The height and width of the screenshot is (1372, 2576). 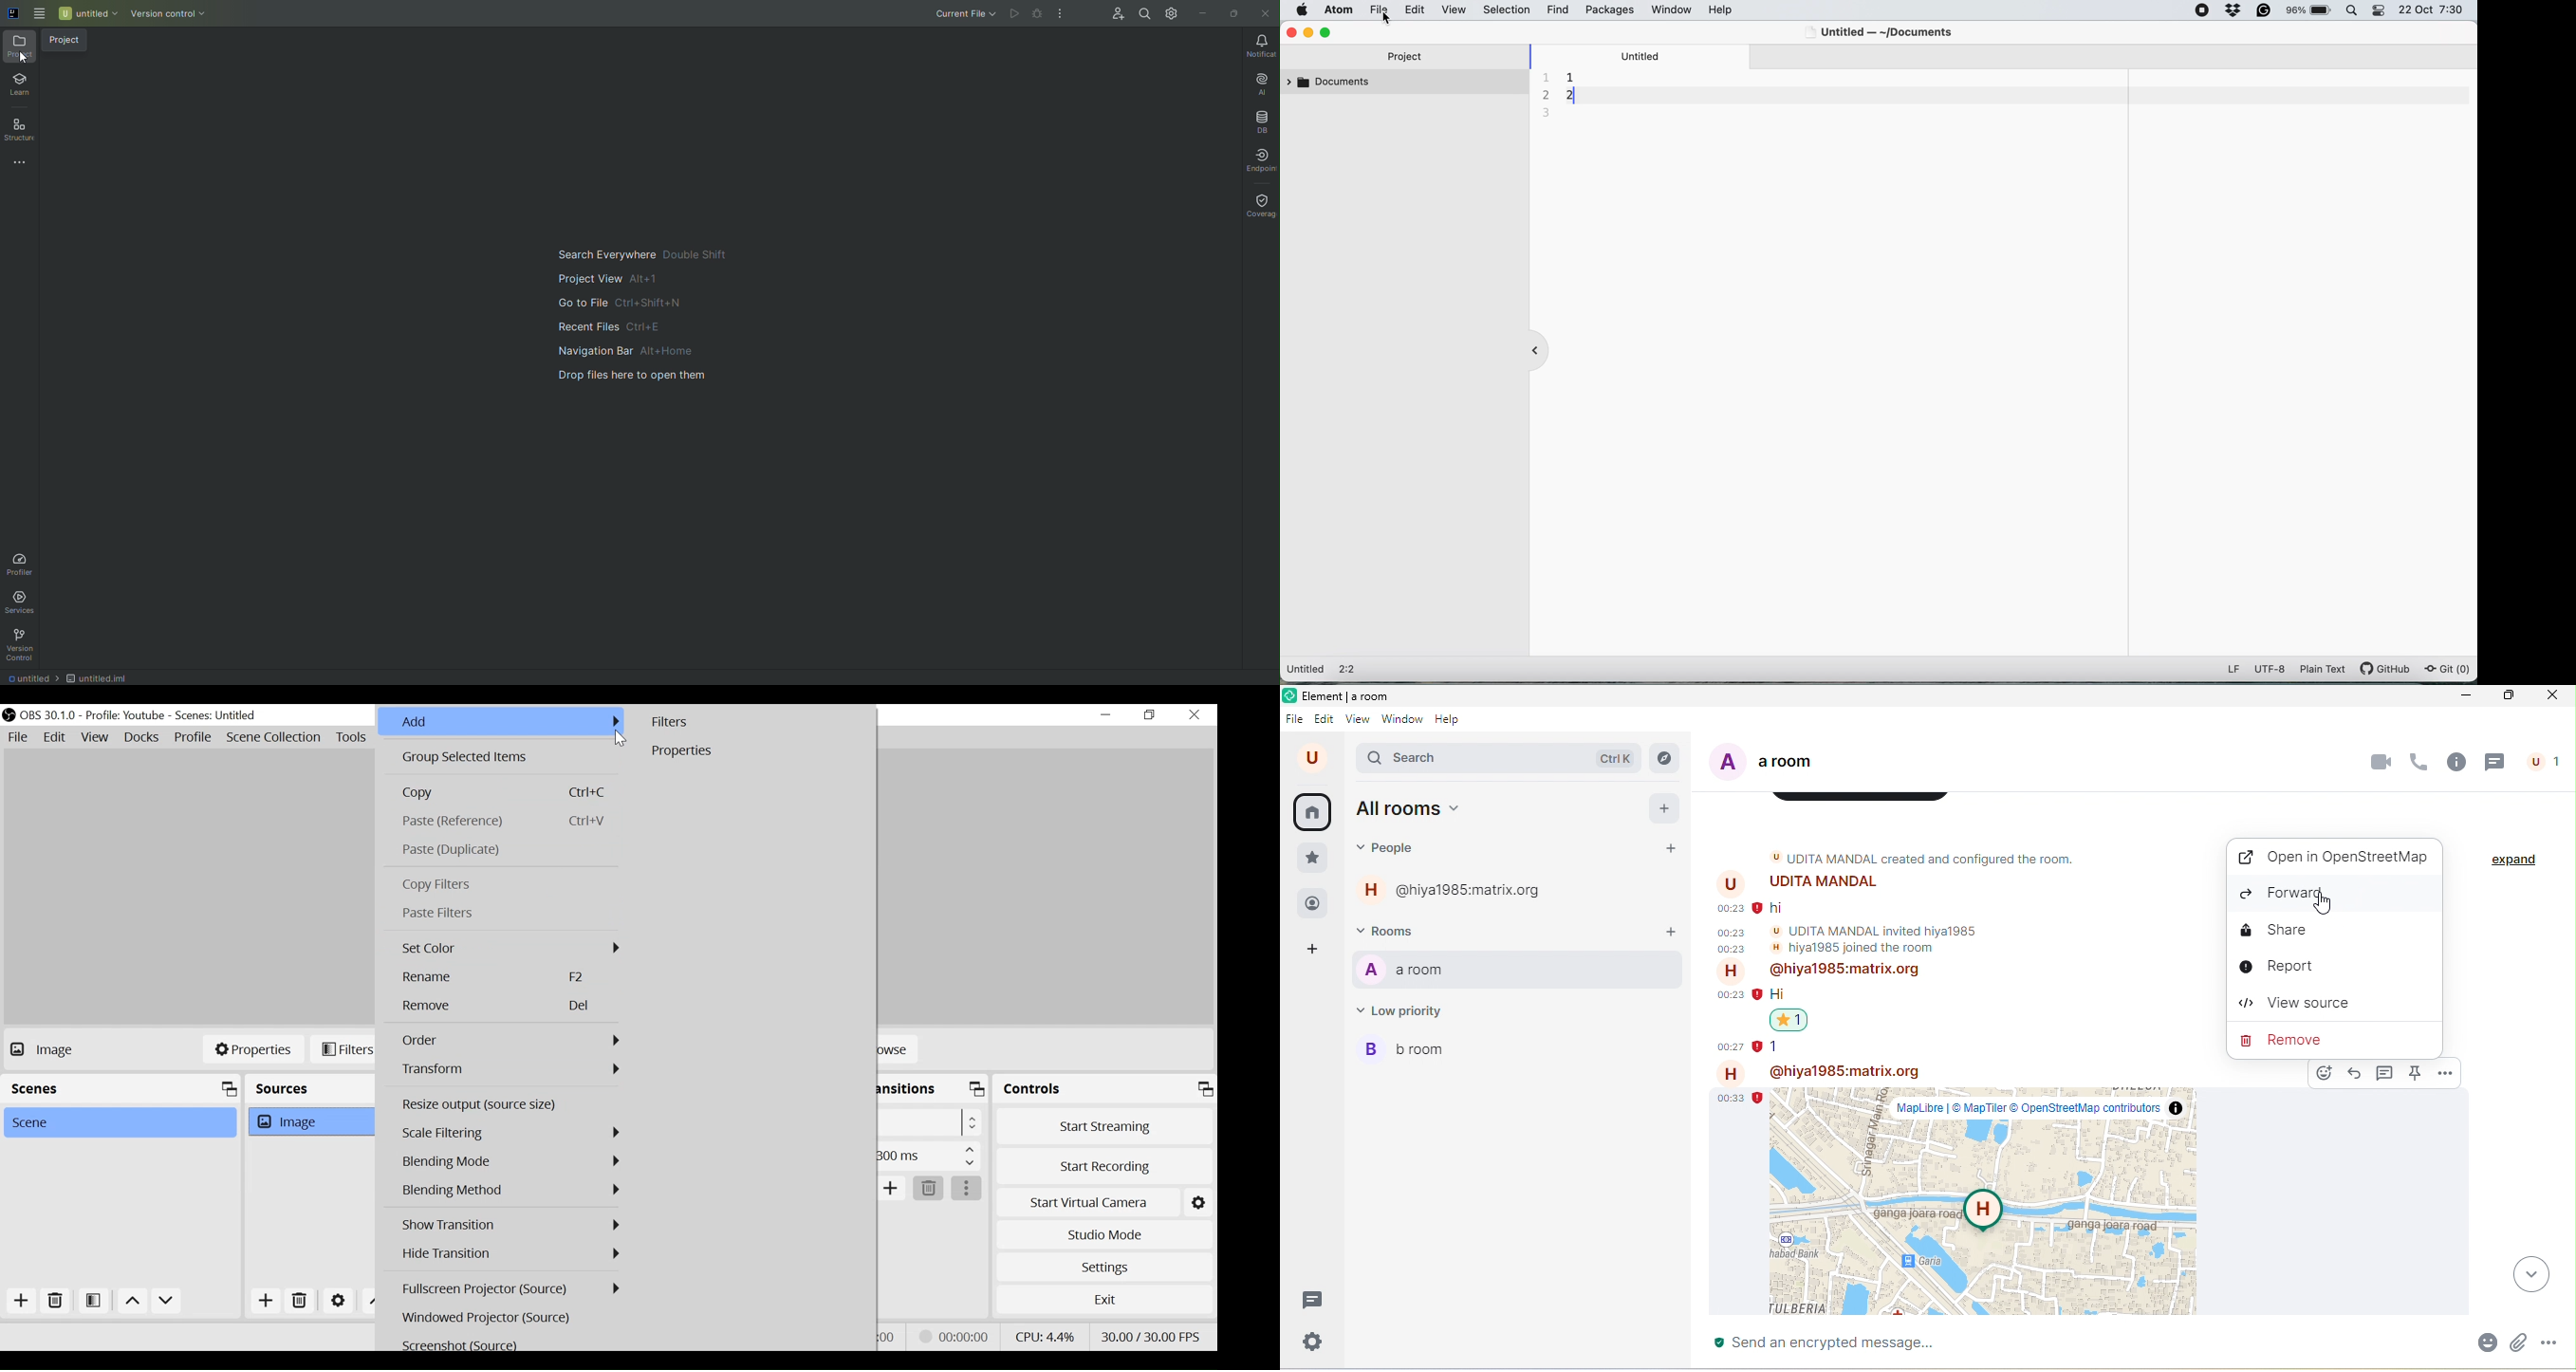 What do you see at coordinates (1498, 760) in the screenshot?
I see `search` at bounding box center [1498, 760].